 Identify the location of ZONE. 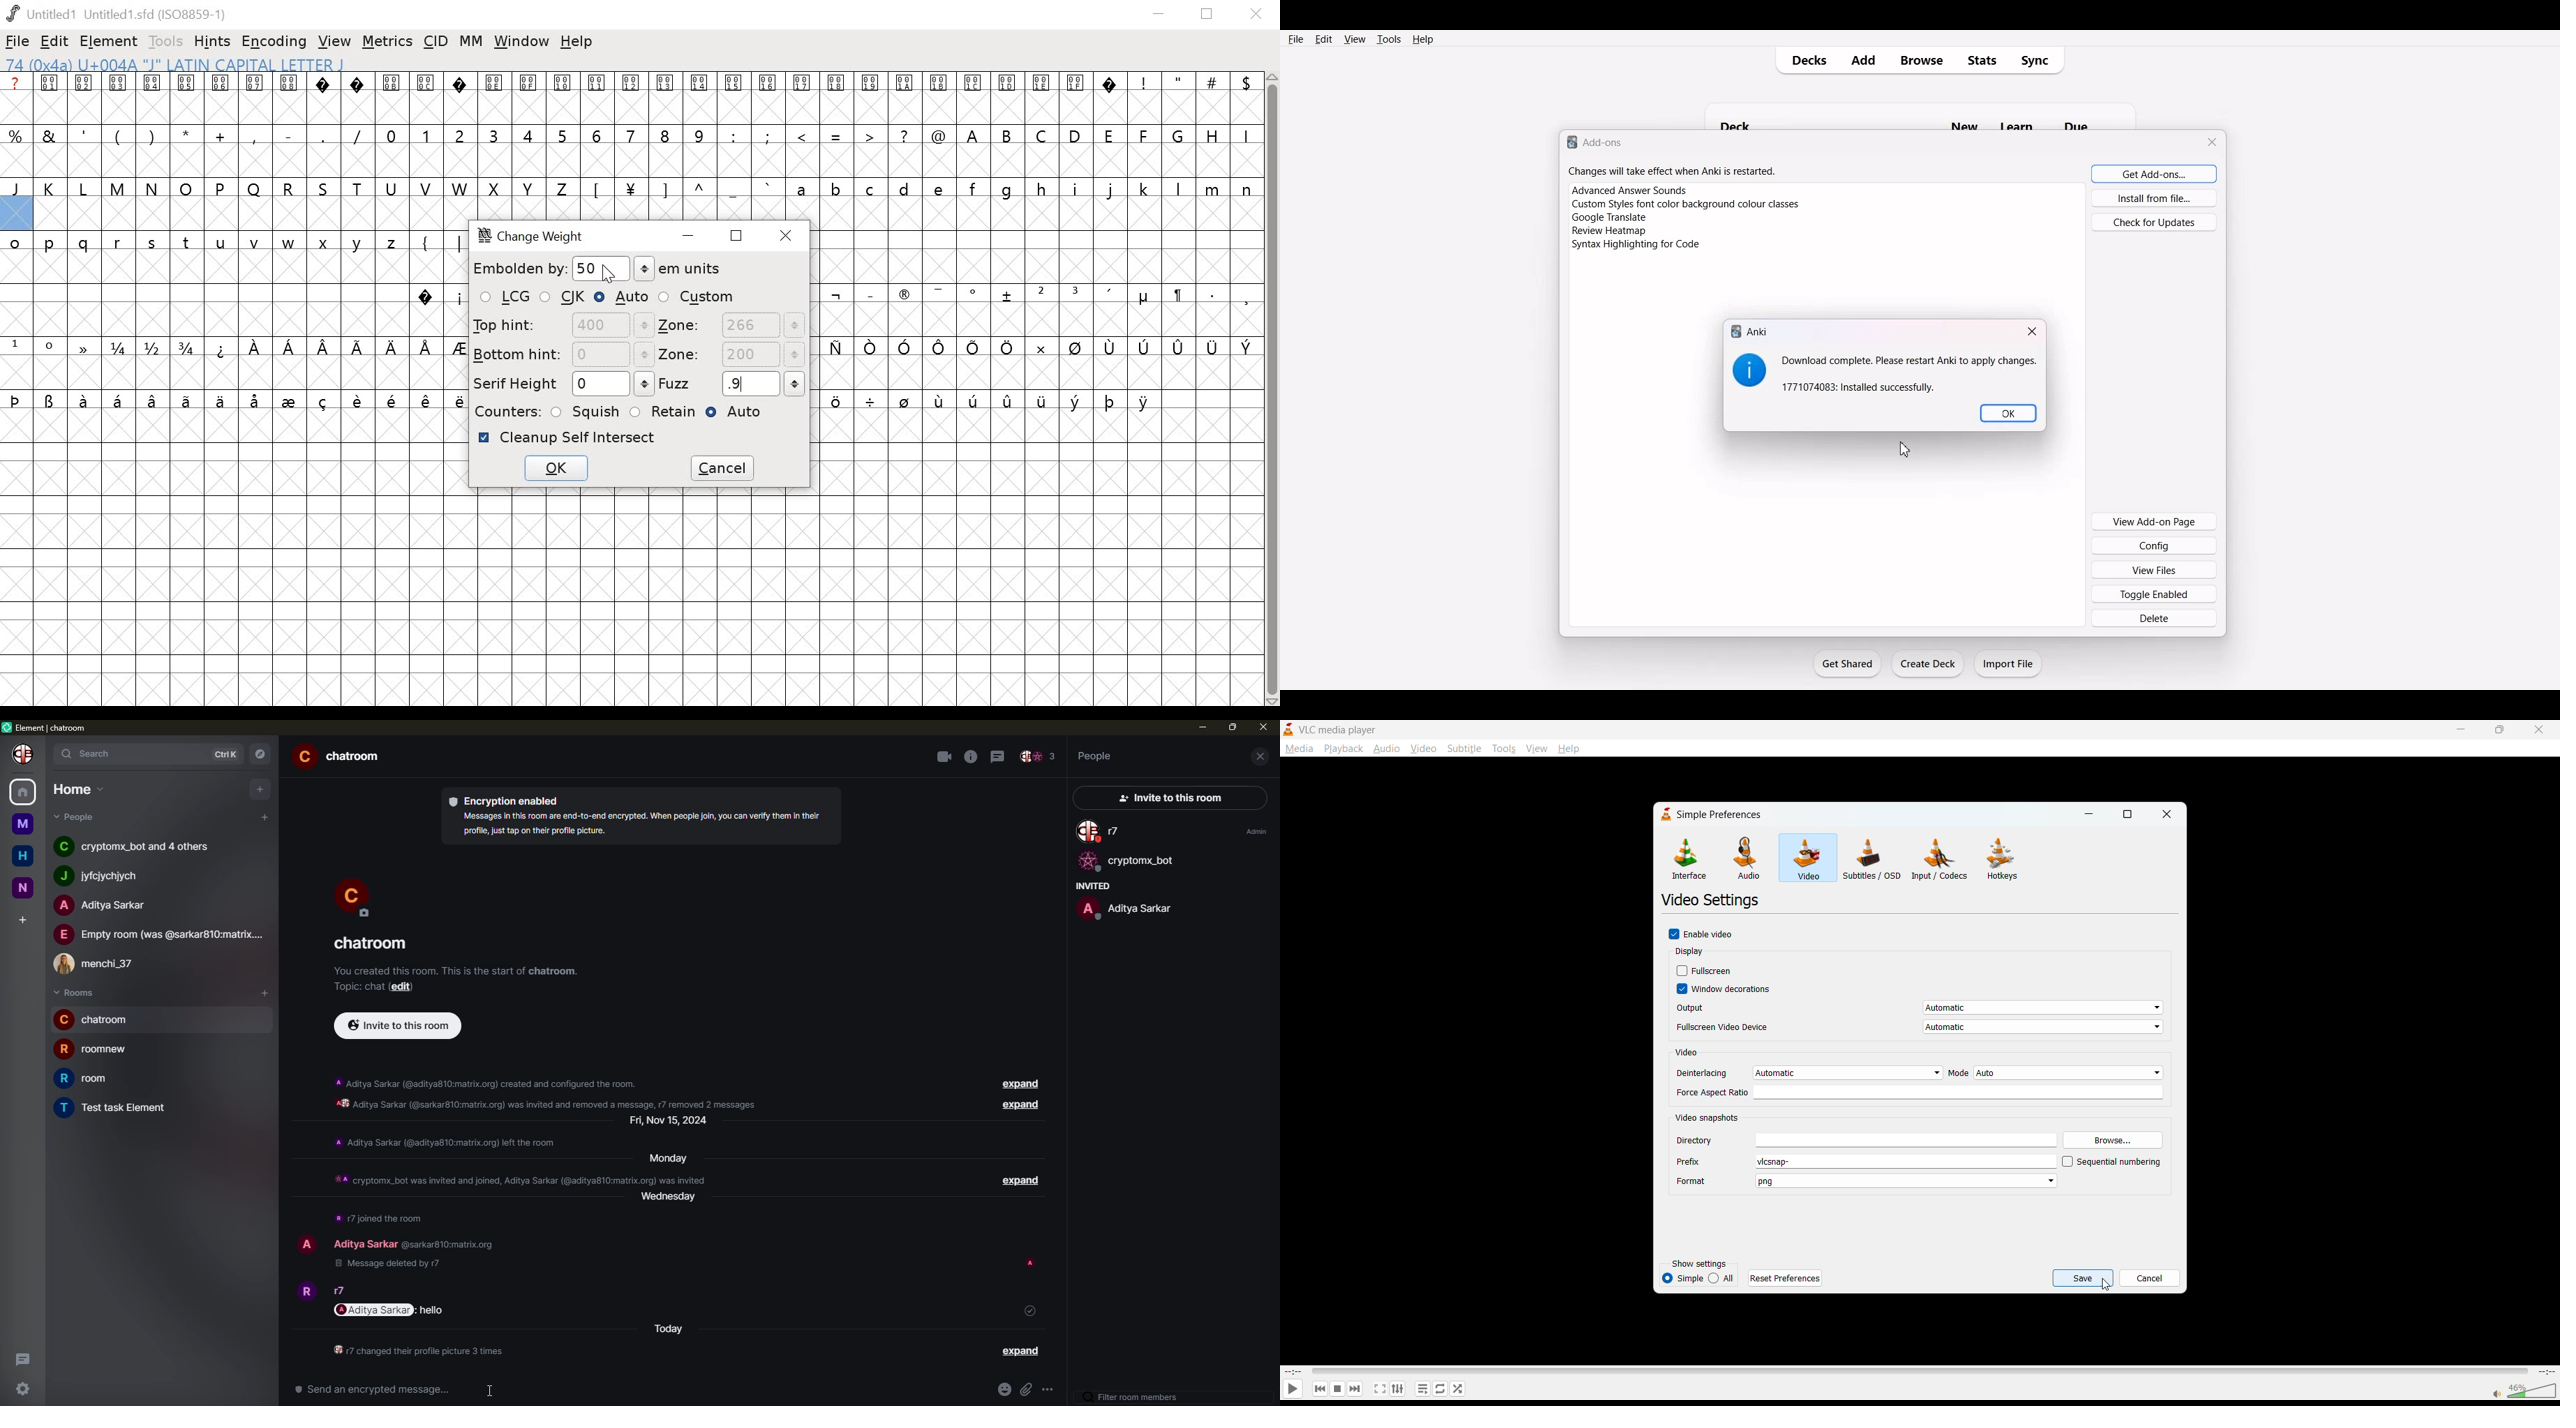
(731, 356).